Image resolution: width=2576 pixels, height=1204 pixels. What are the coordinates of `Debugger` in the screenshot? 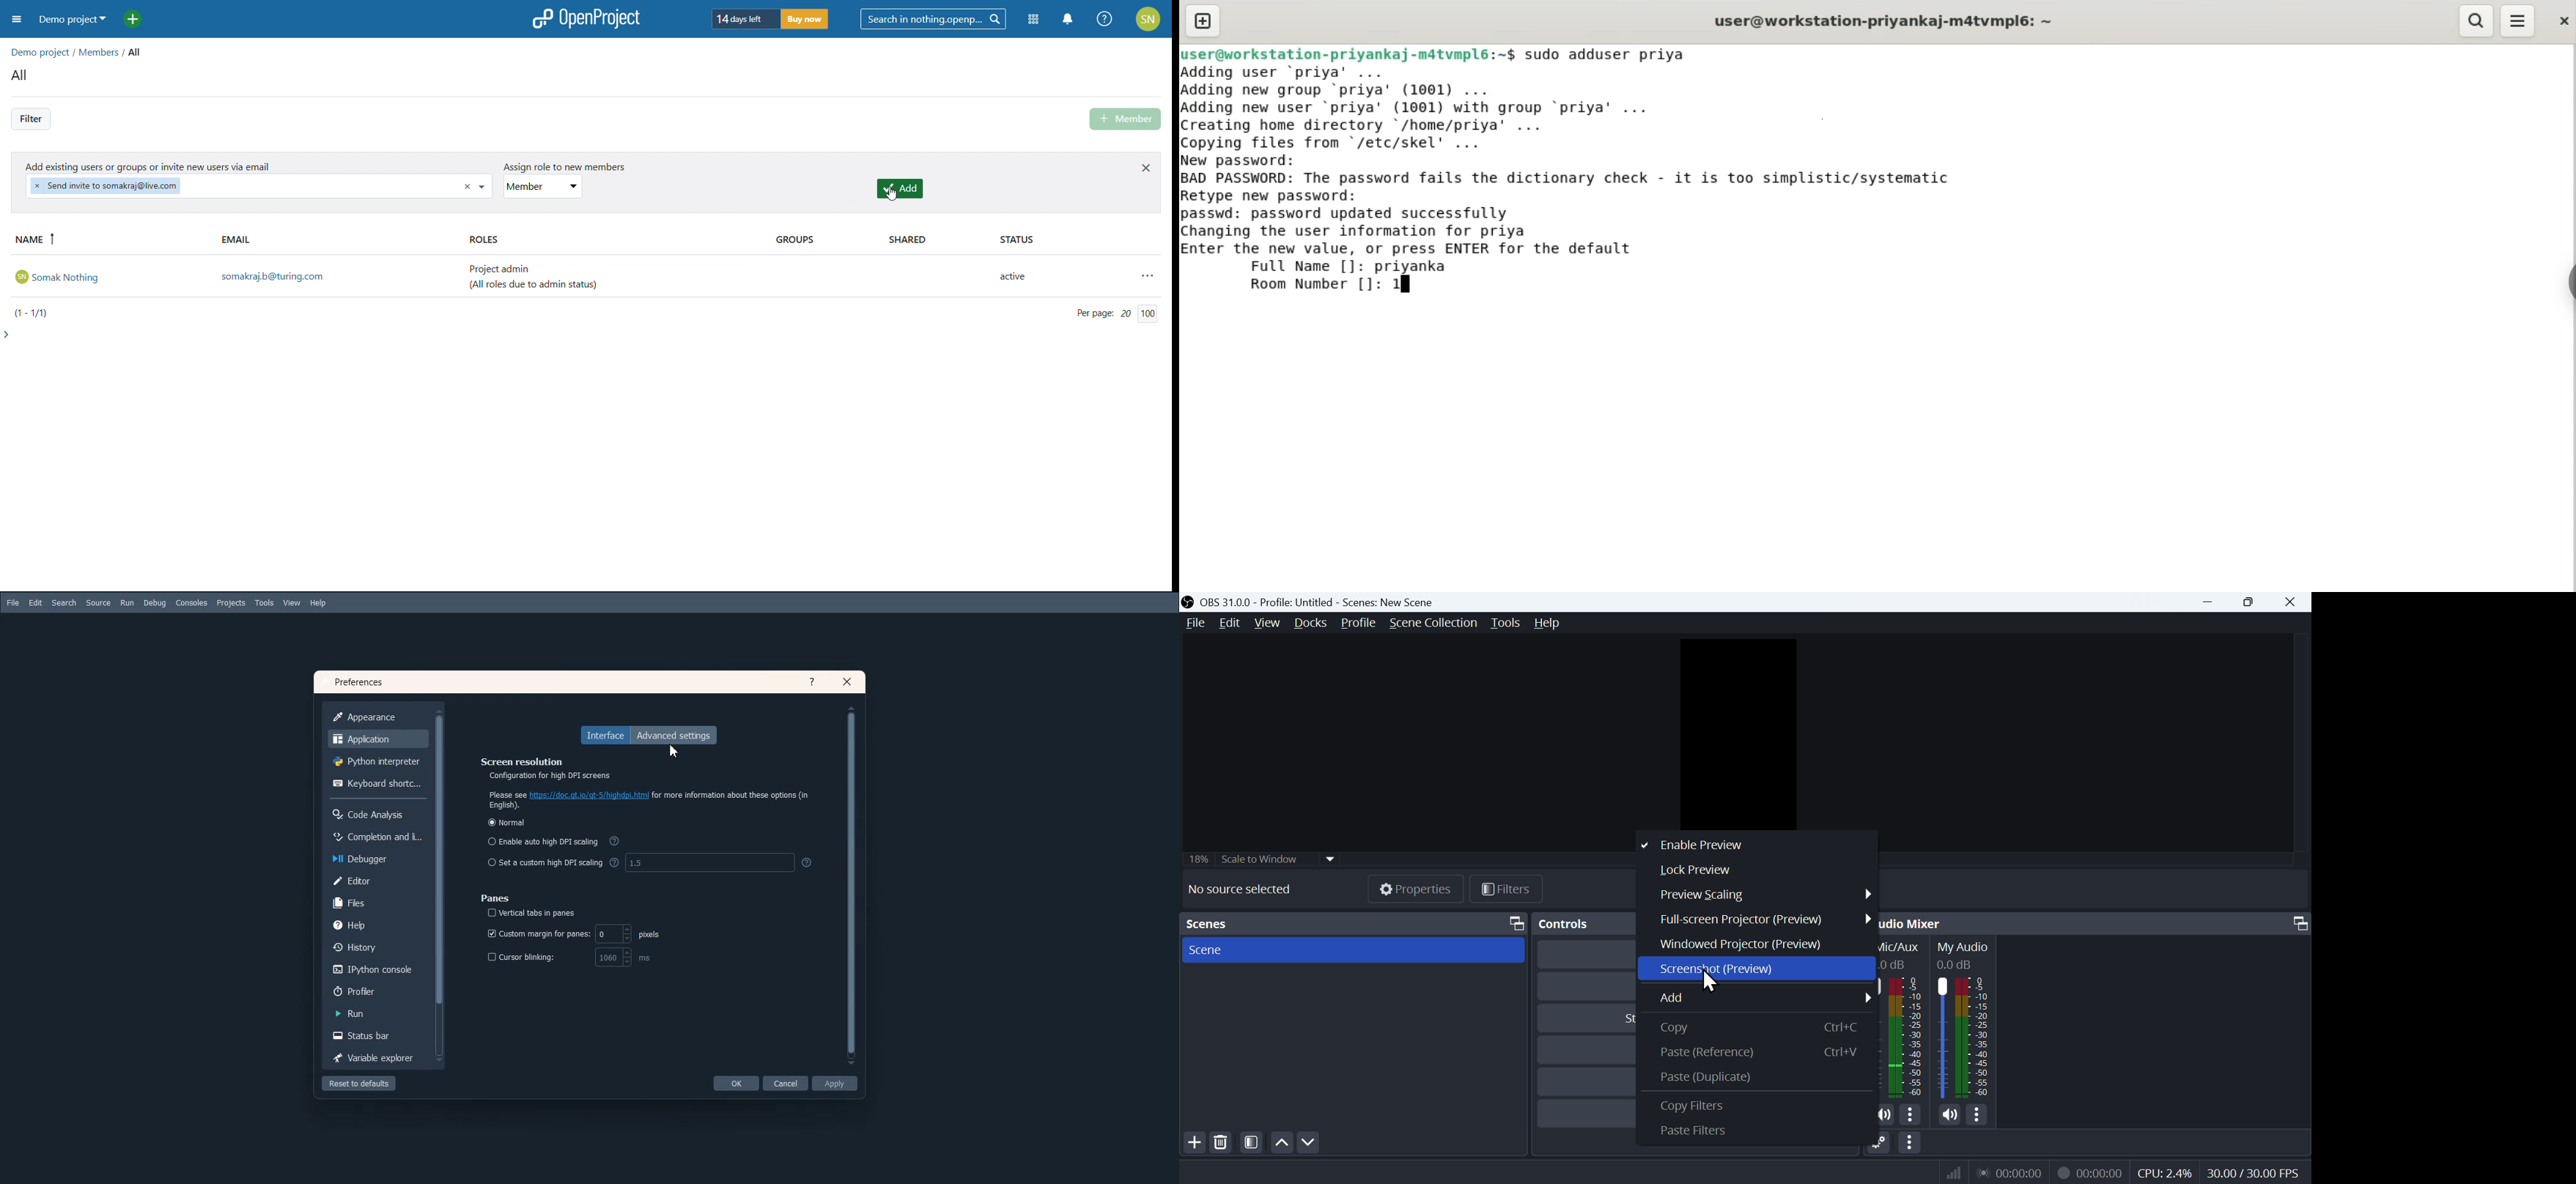 It's located at (376, 858).